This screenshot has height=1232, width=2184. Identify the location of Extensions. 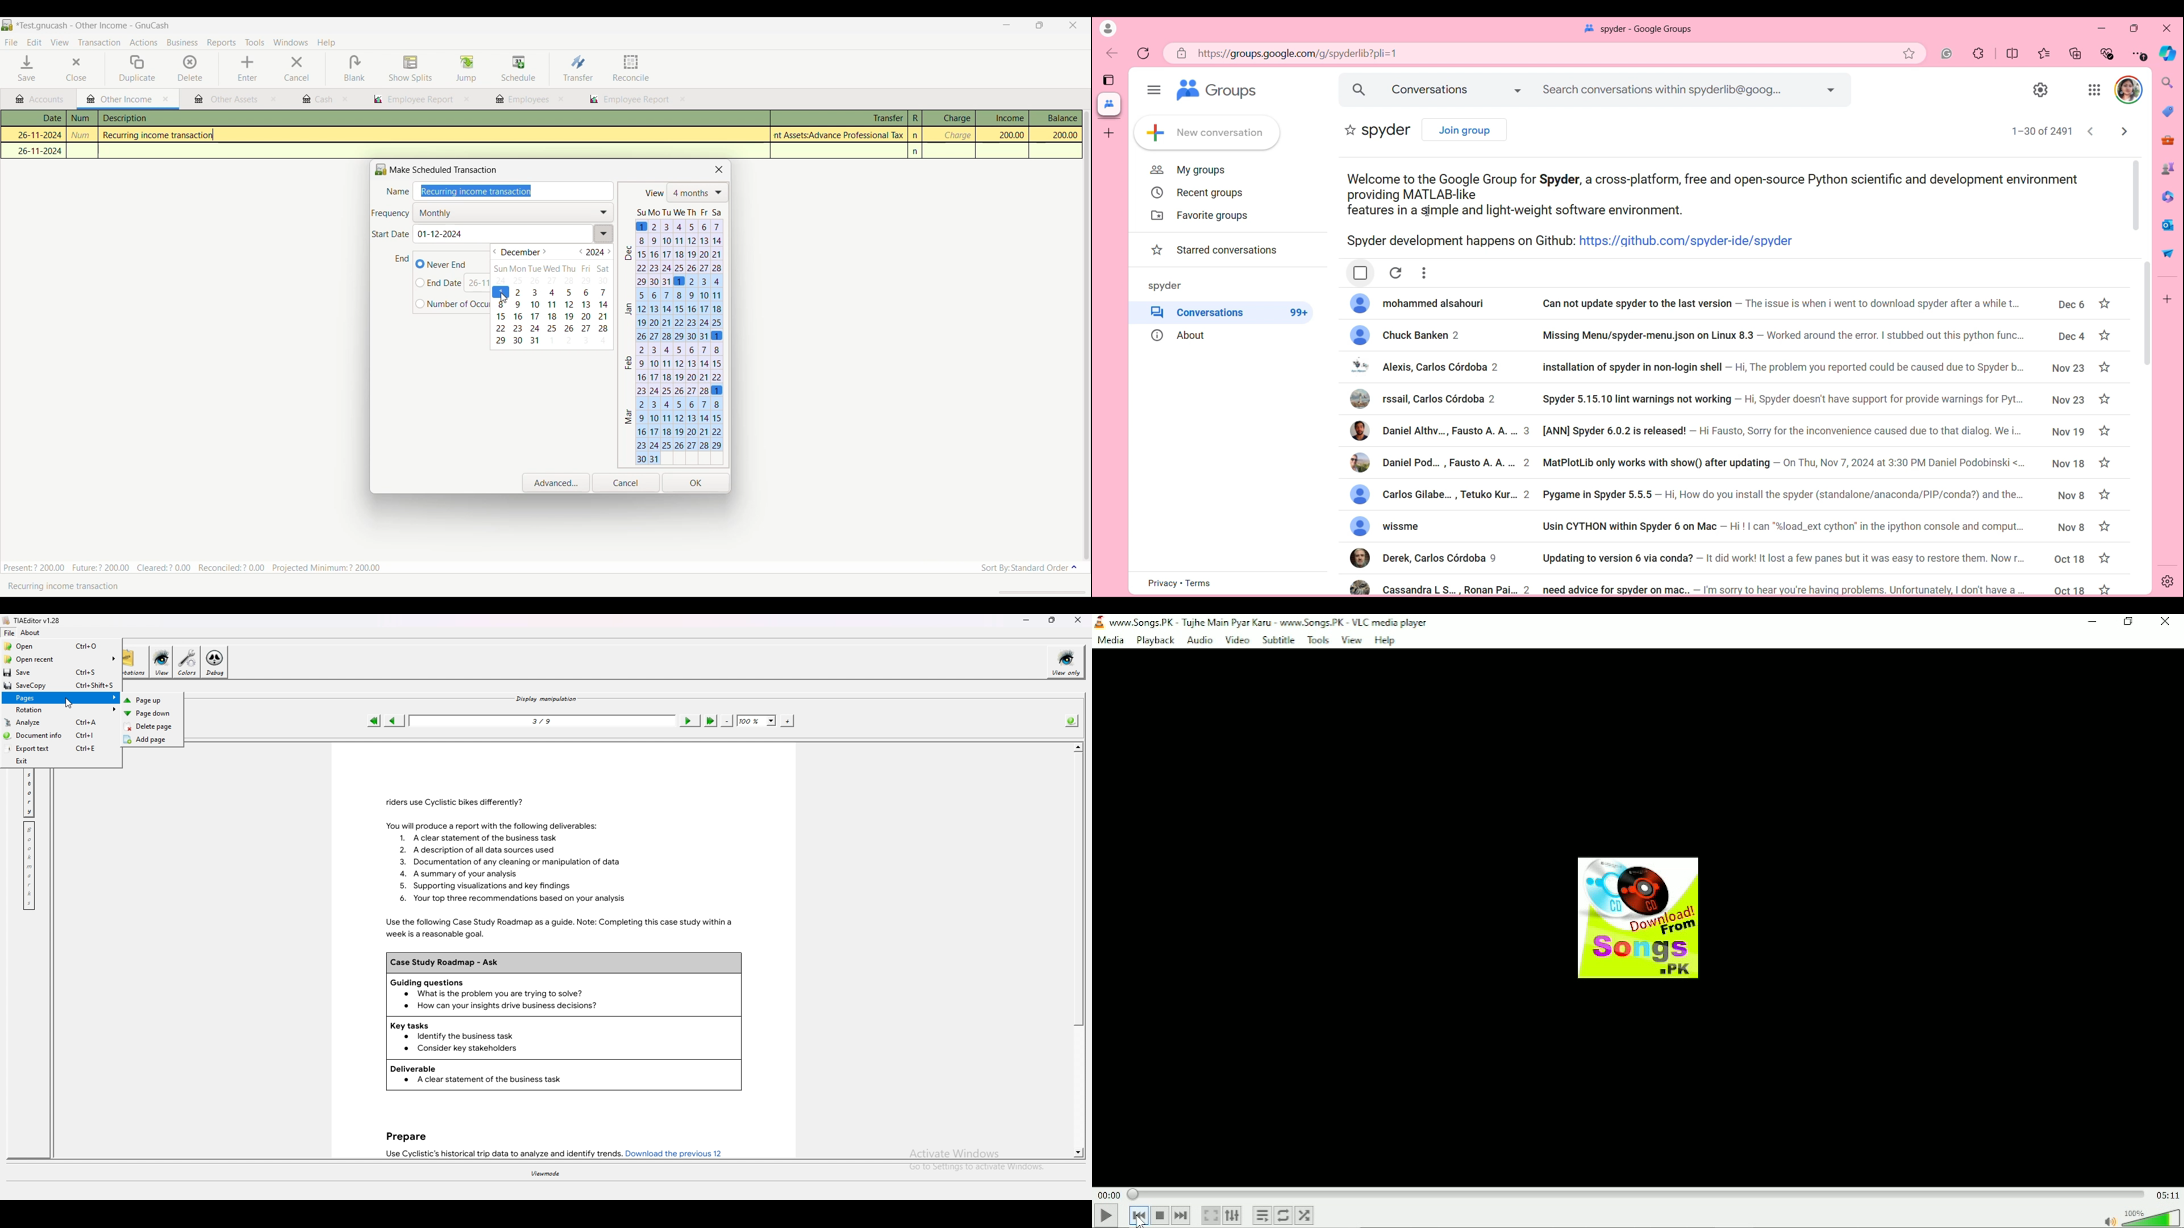
(1979, 53).